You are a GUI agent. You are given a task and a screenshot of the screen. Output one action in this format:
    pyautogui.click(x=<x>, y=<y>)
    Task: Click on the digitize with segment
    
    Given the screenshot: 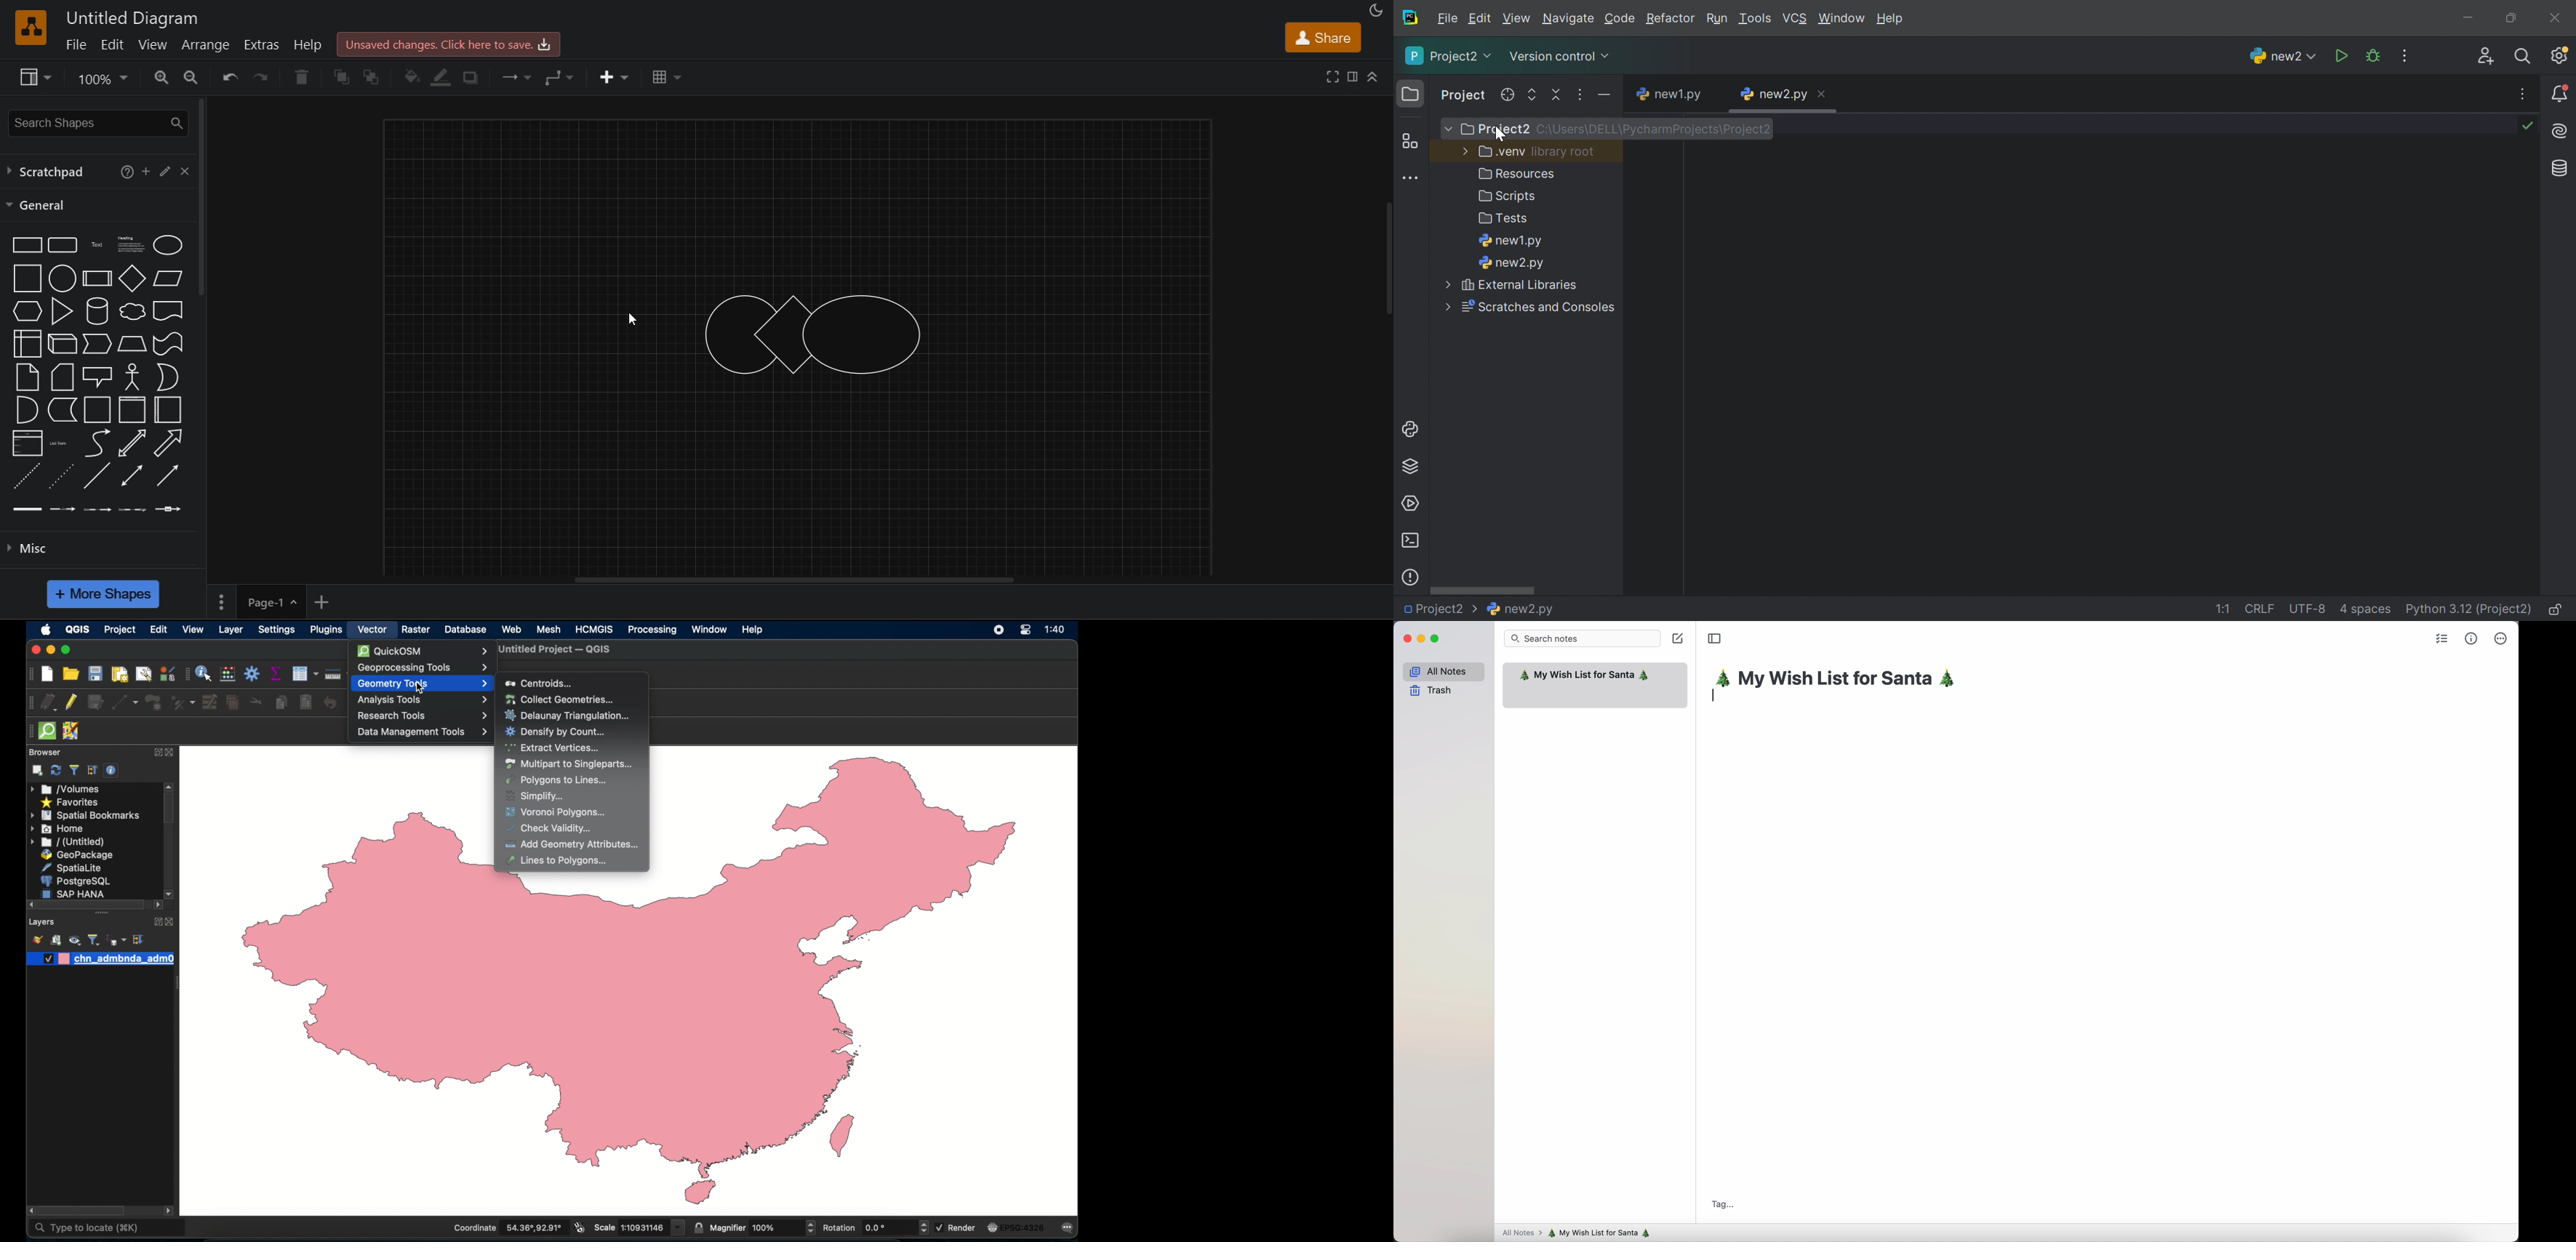 What is the action you would take?
    pyautogui.click(x=125, y=702)
    